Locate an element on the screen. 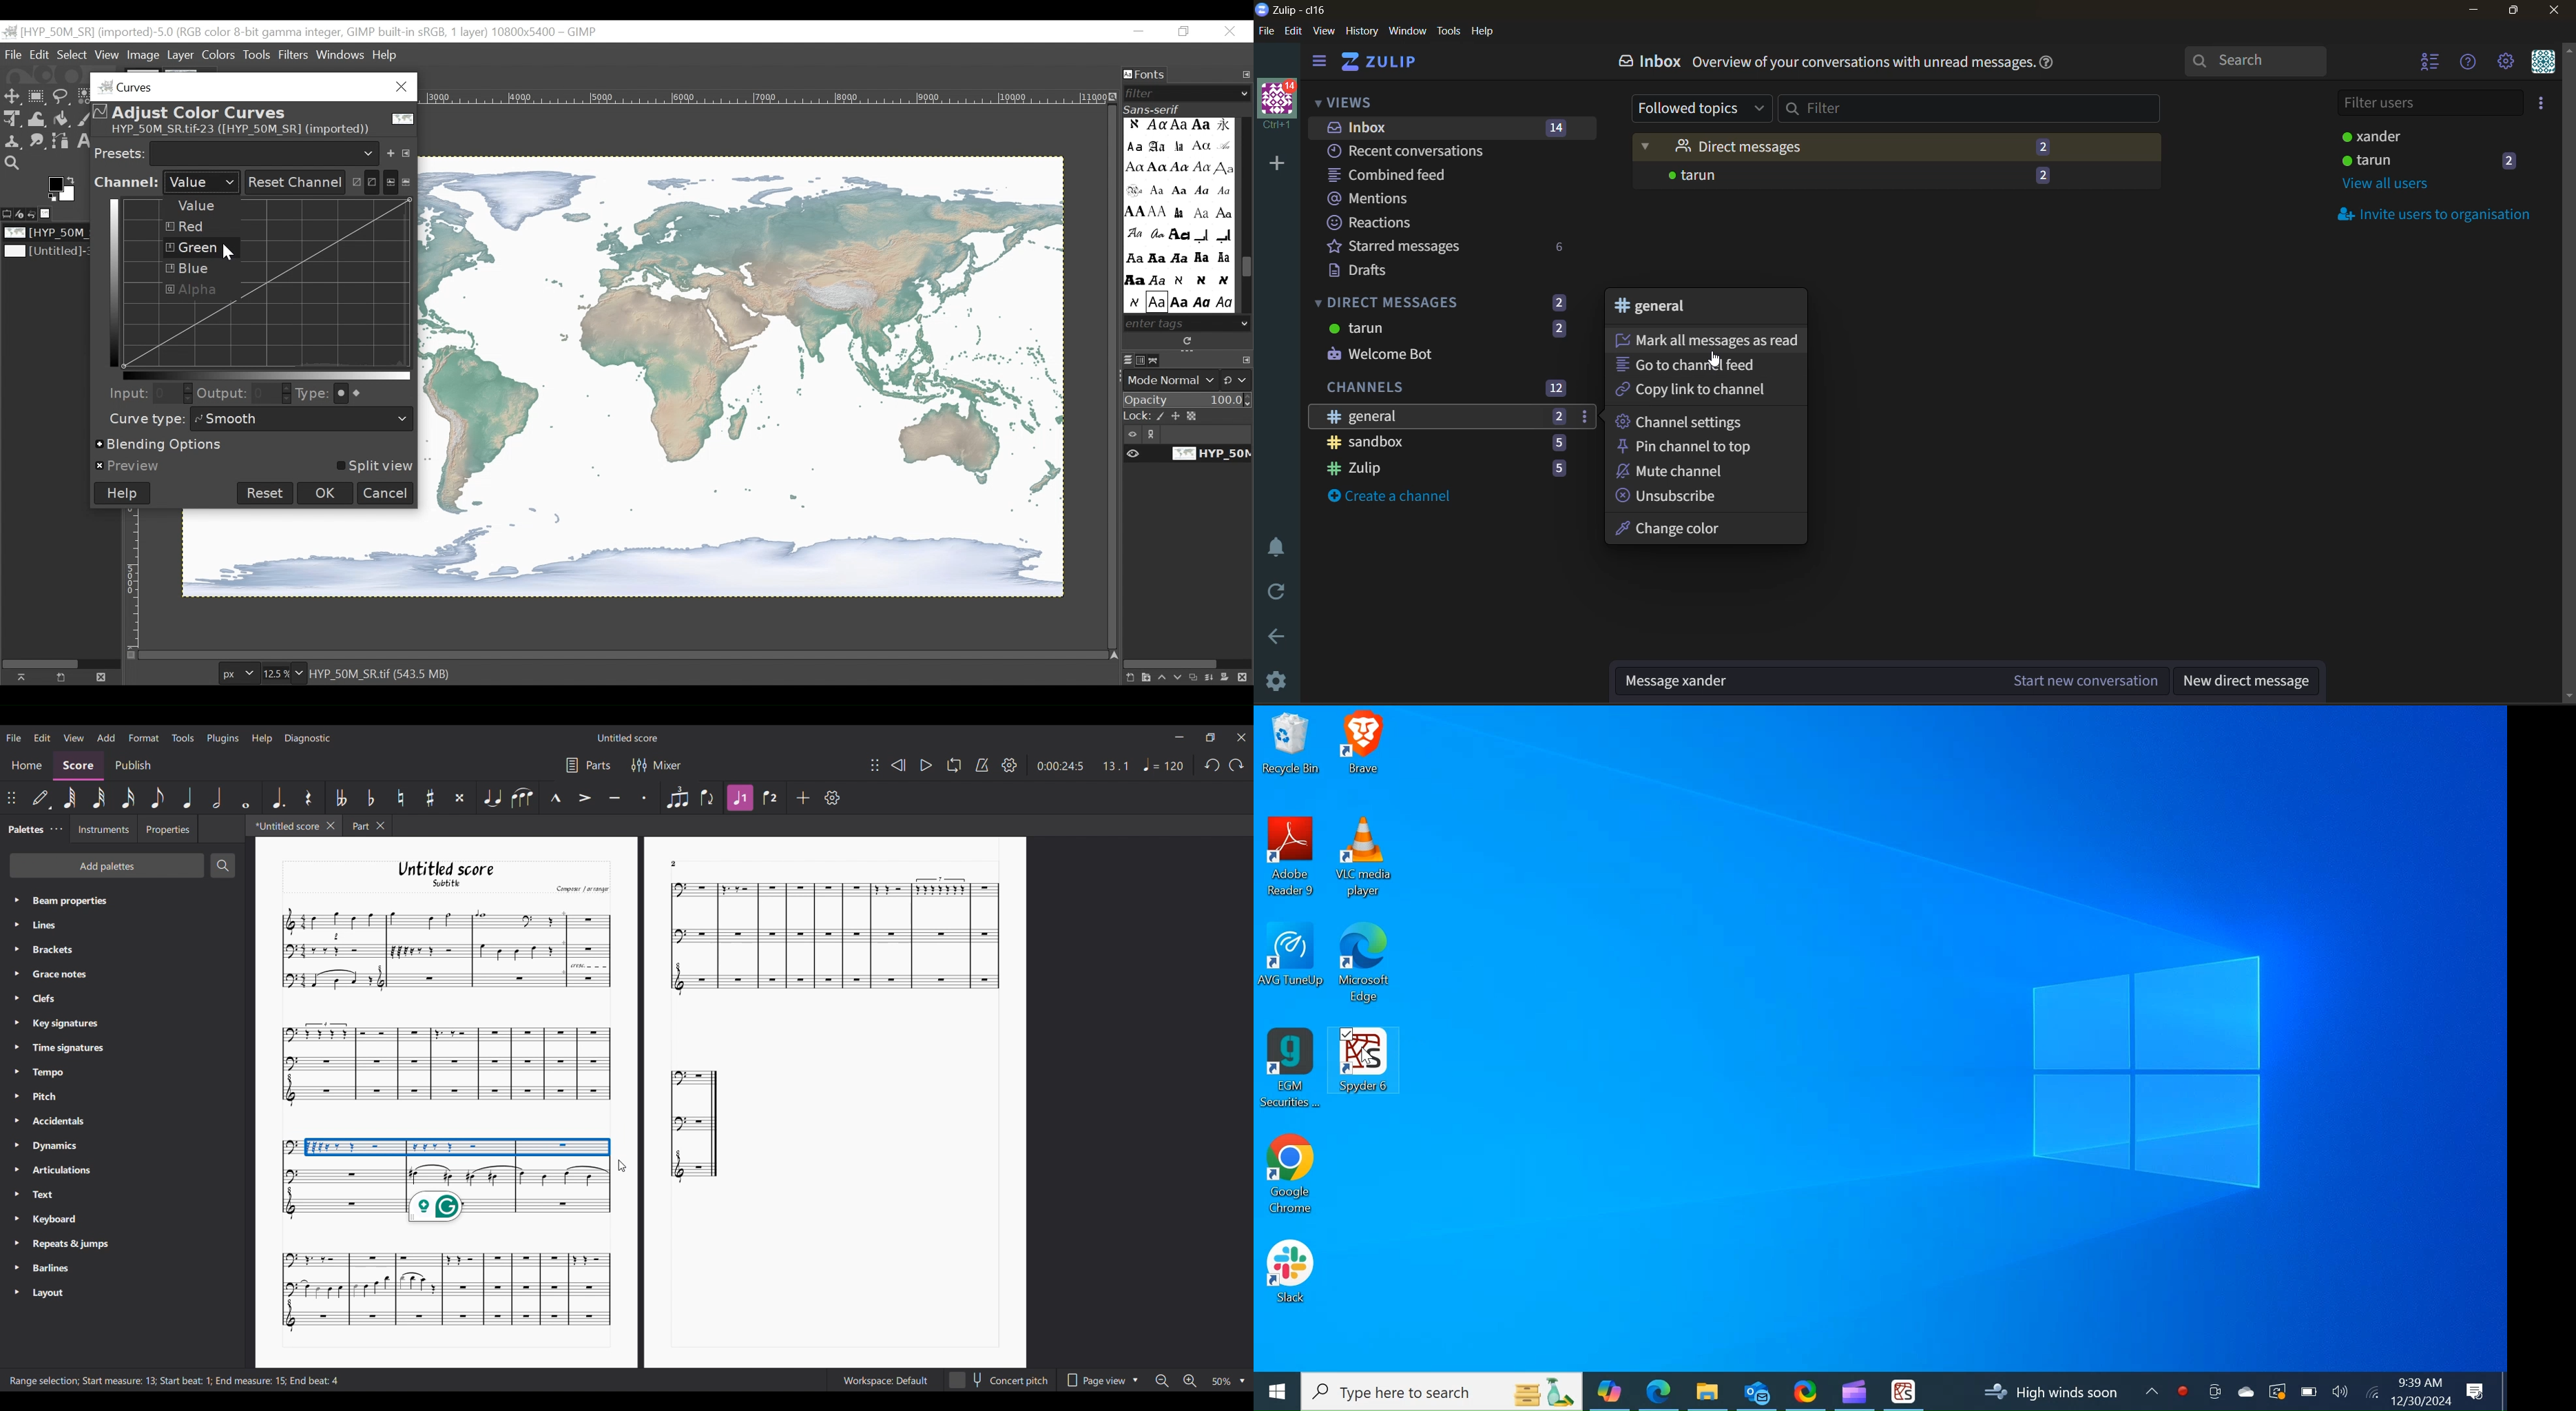 The width and height of the screenshot is (2576, 1428). Score  is located at coordinates (78, 766).